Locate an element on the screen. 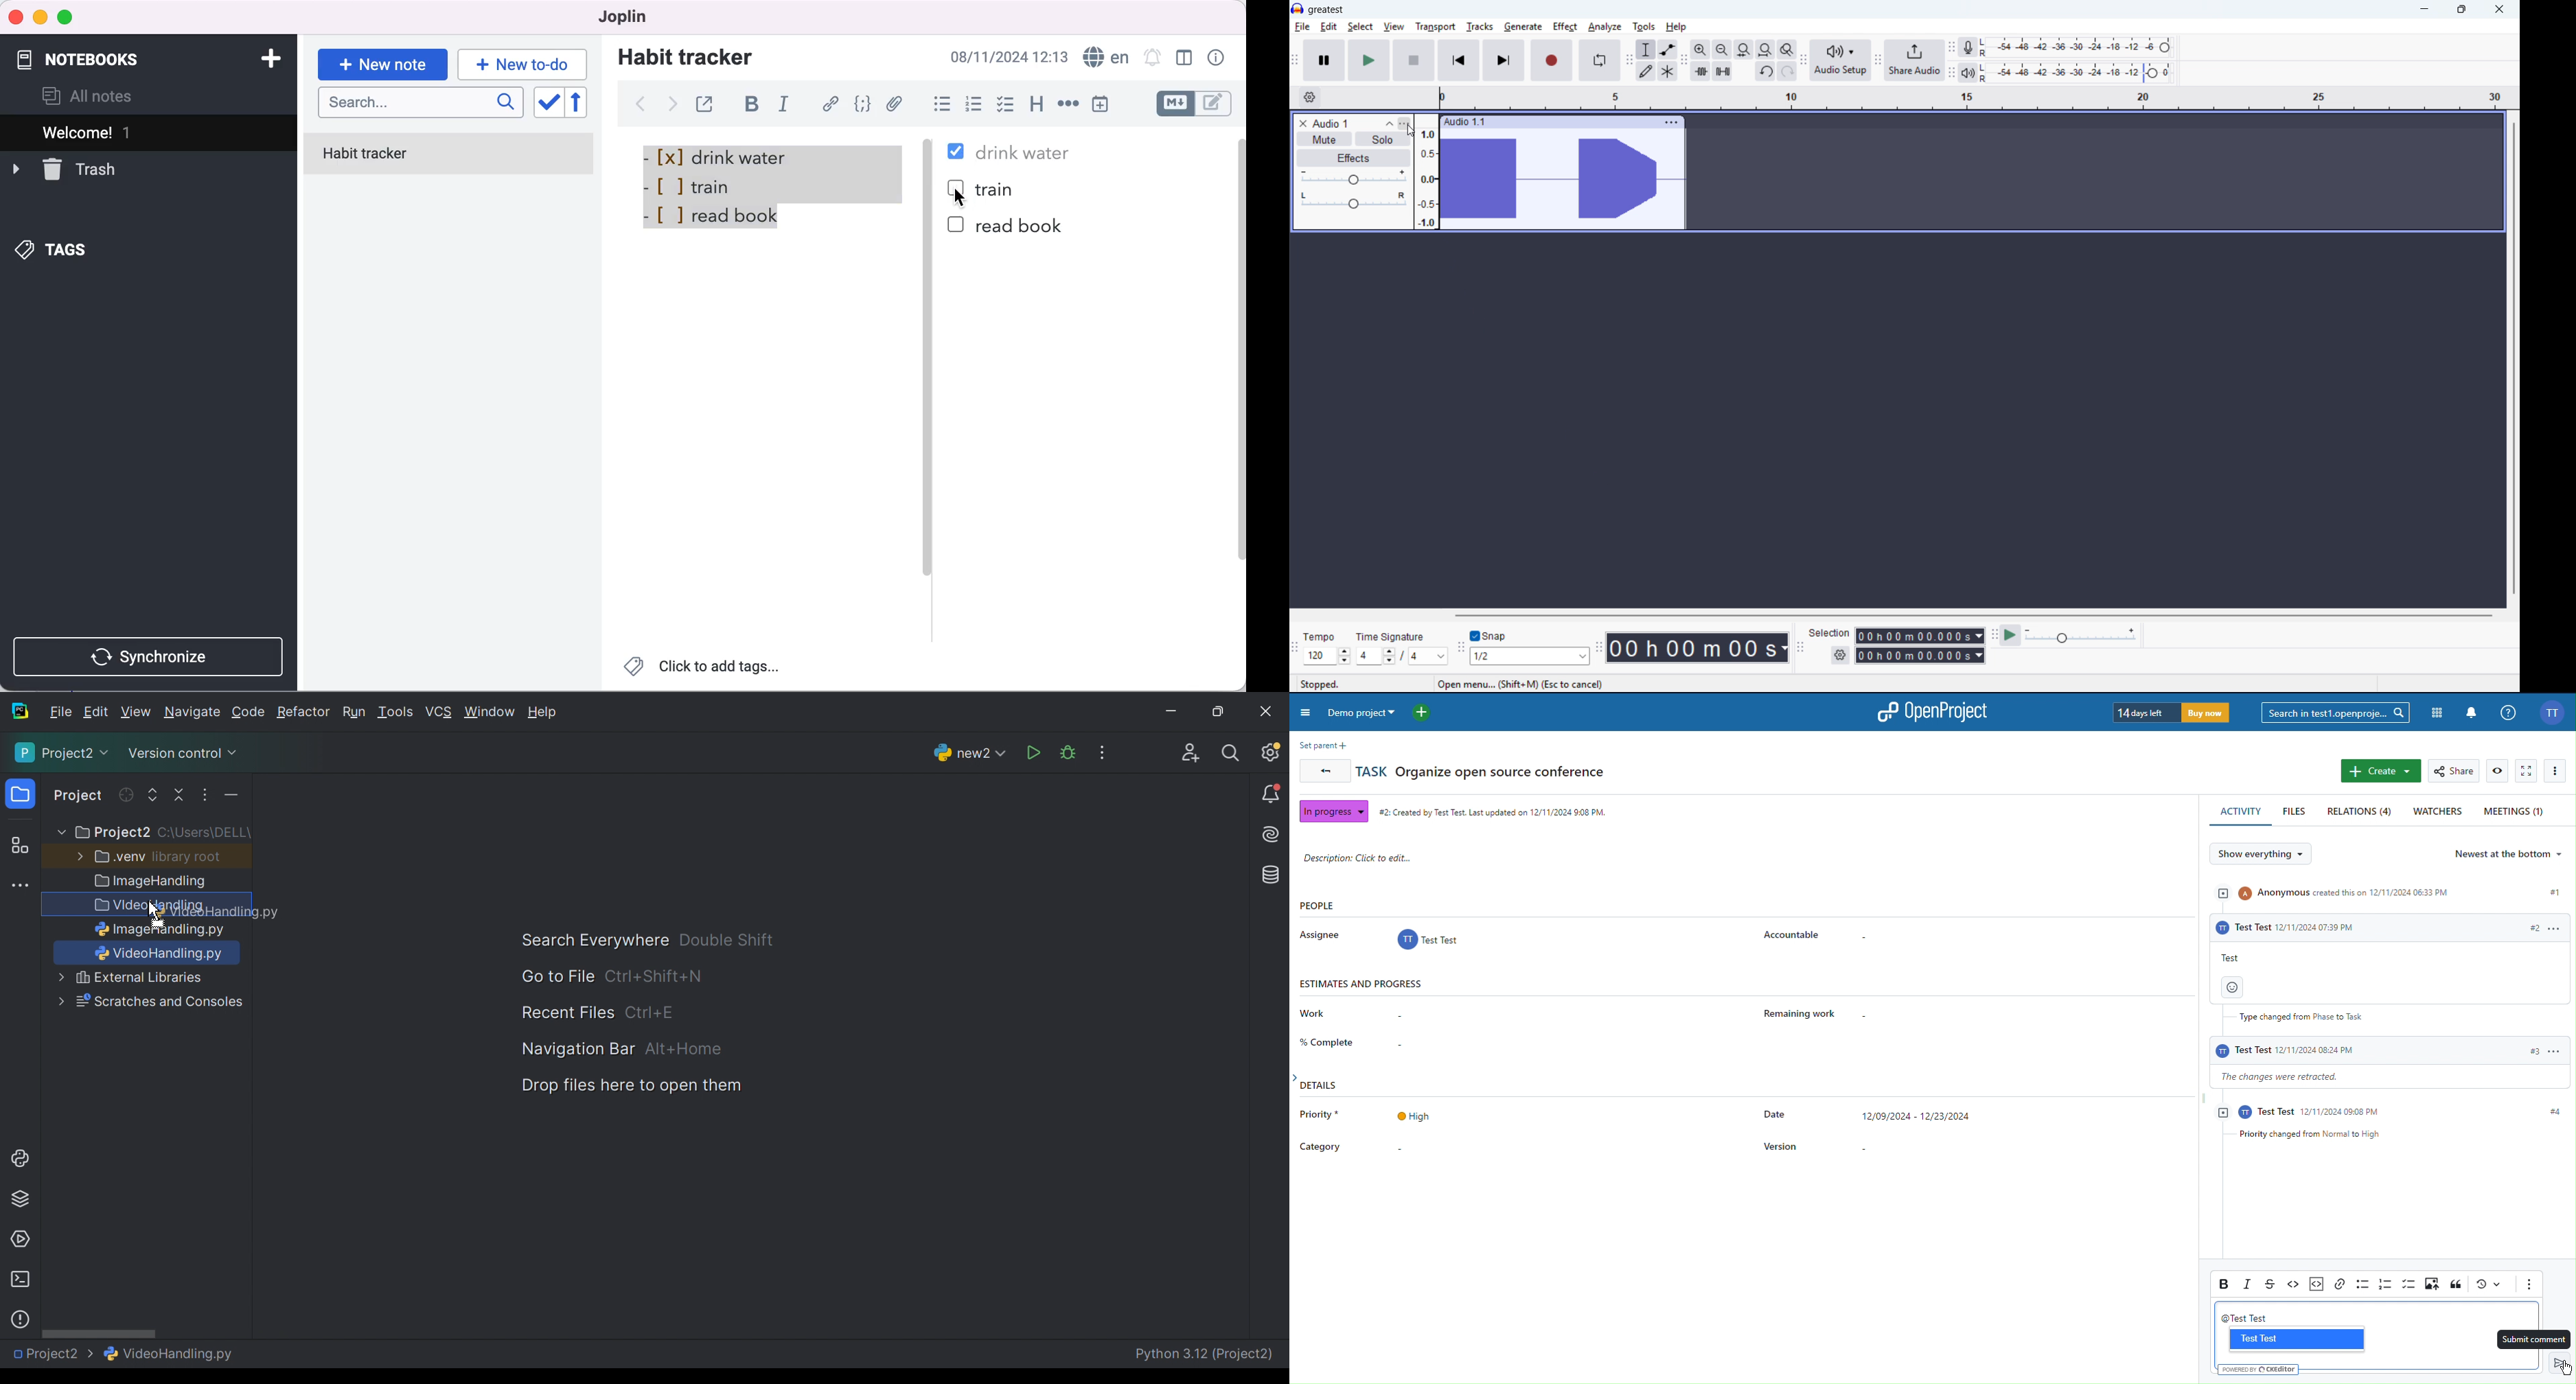 The image size is (2576, 1400). Italic is located at coordinates (2249, 1284).